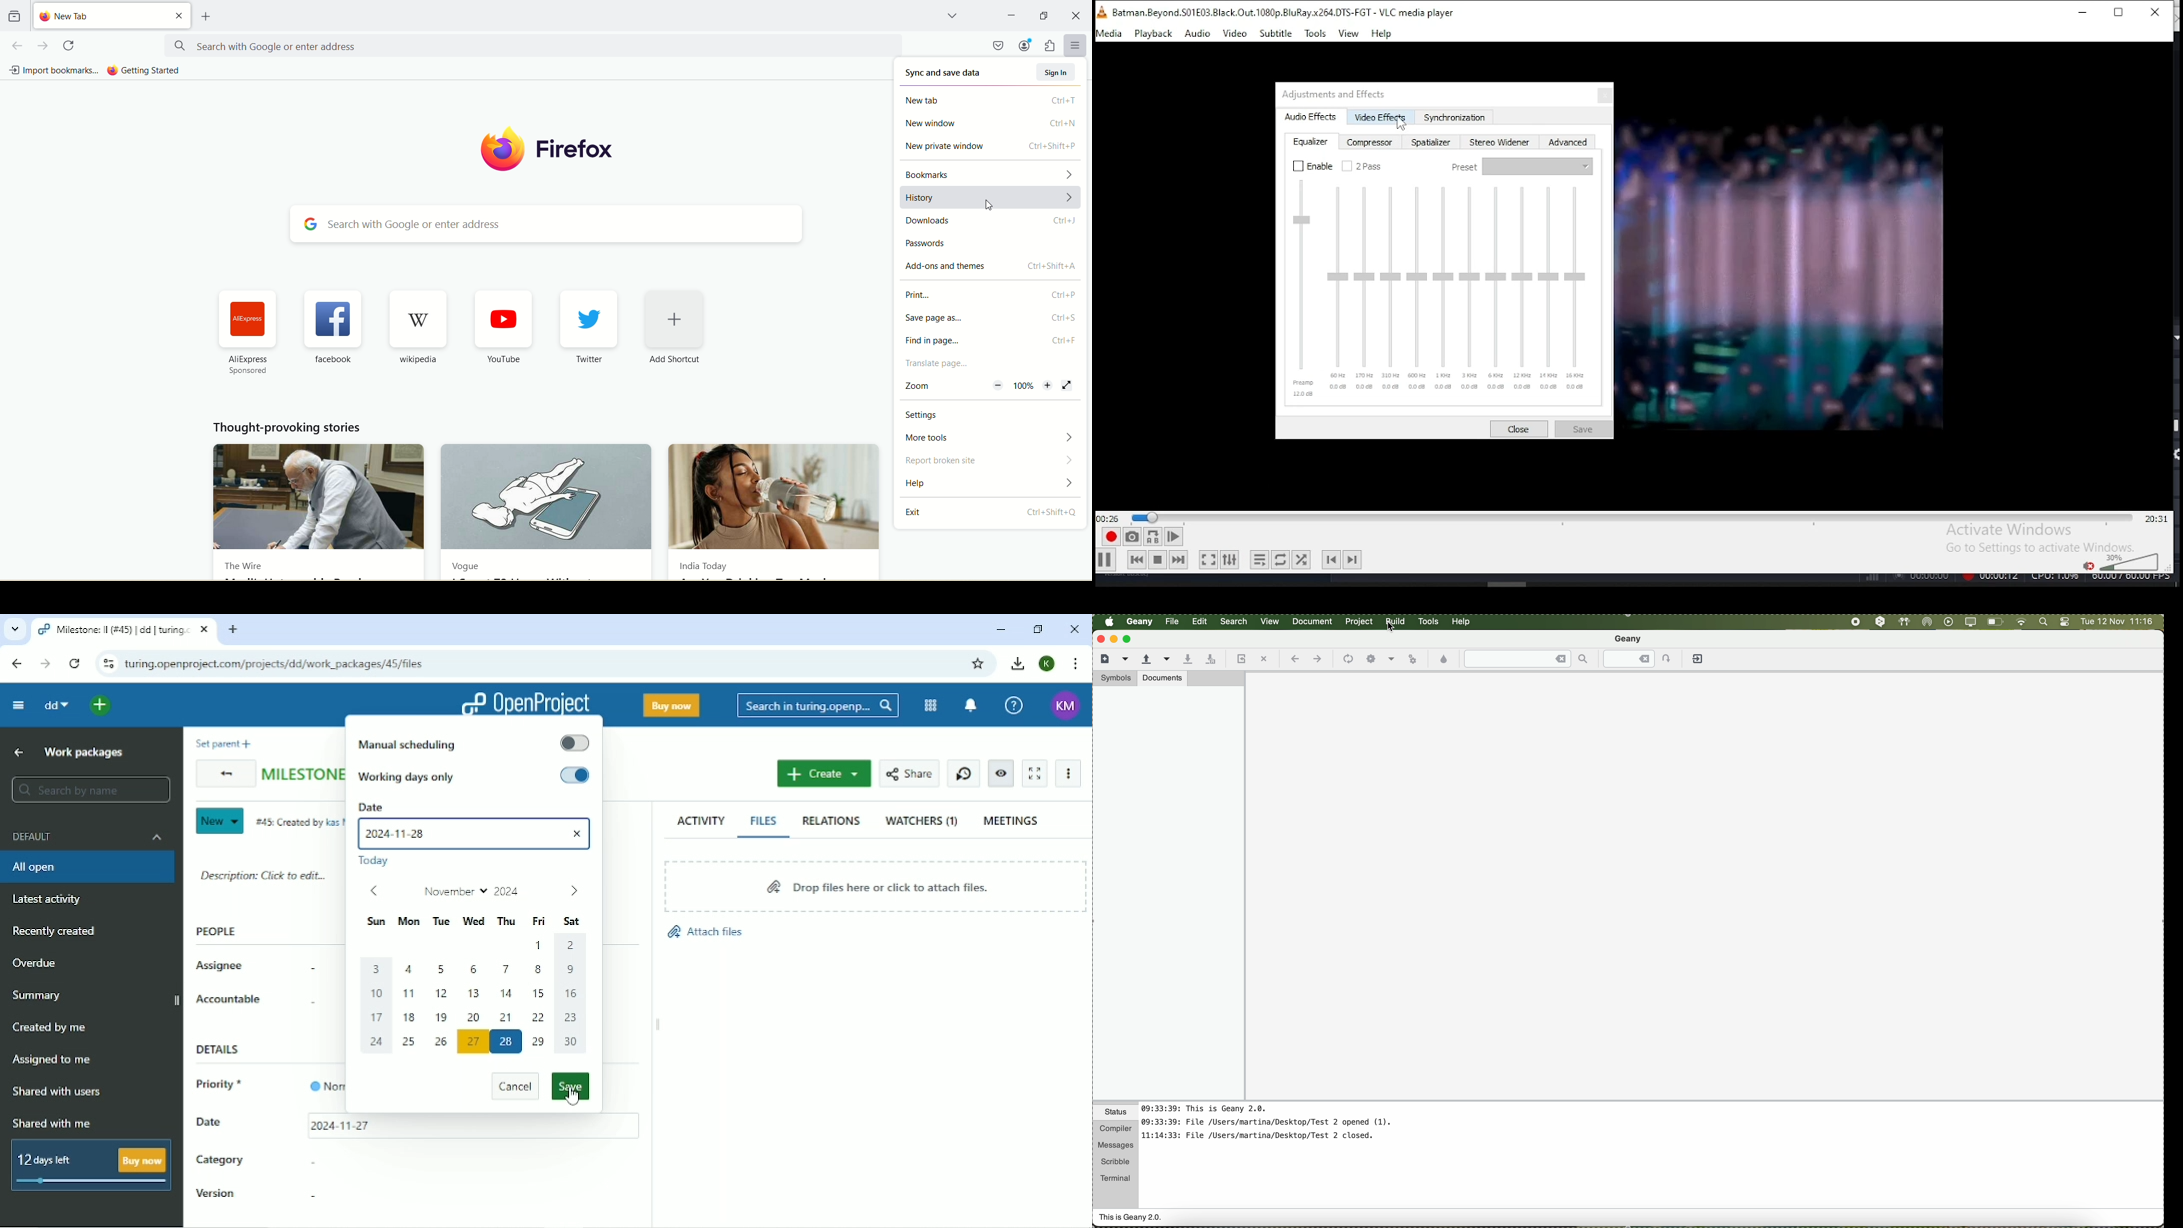  What do you see at coordinates (1069, 386) in the screenshot?
I see `fit to screen` at bounding box center [1069, 386].